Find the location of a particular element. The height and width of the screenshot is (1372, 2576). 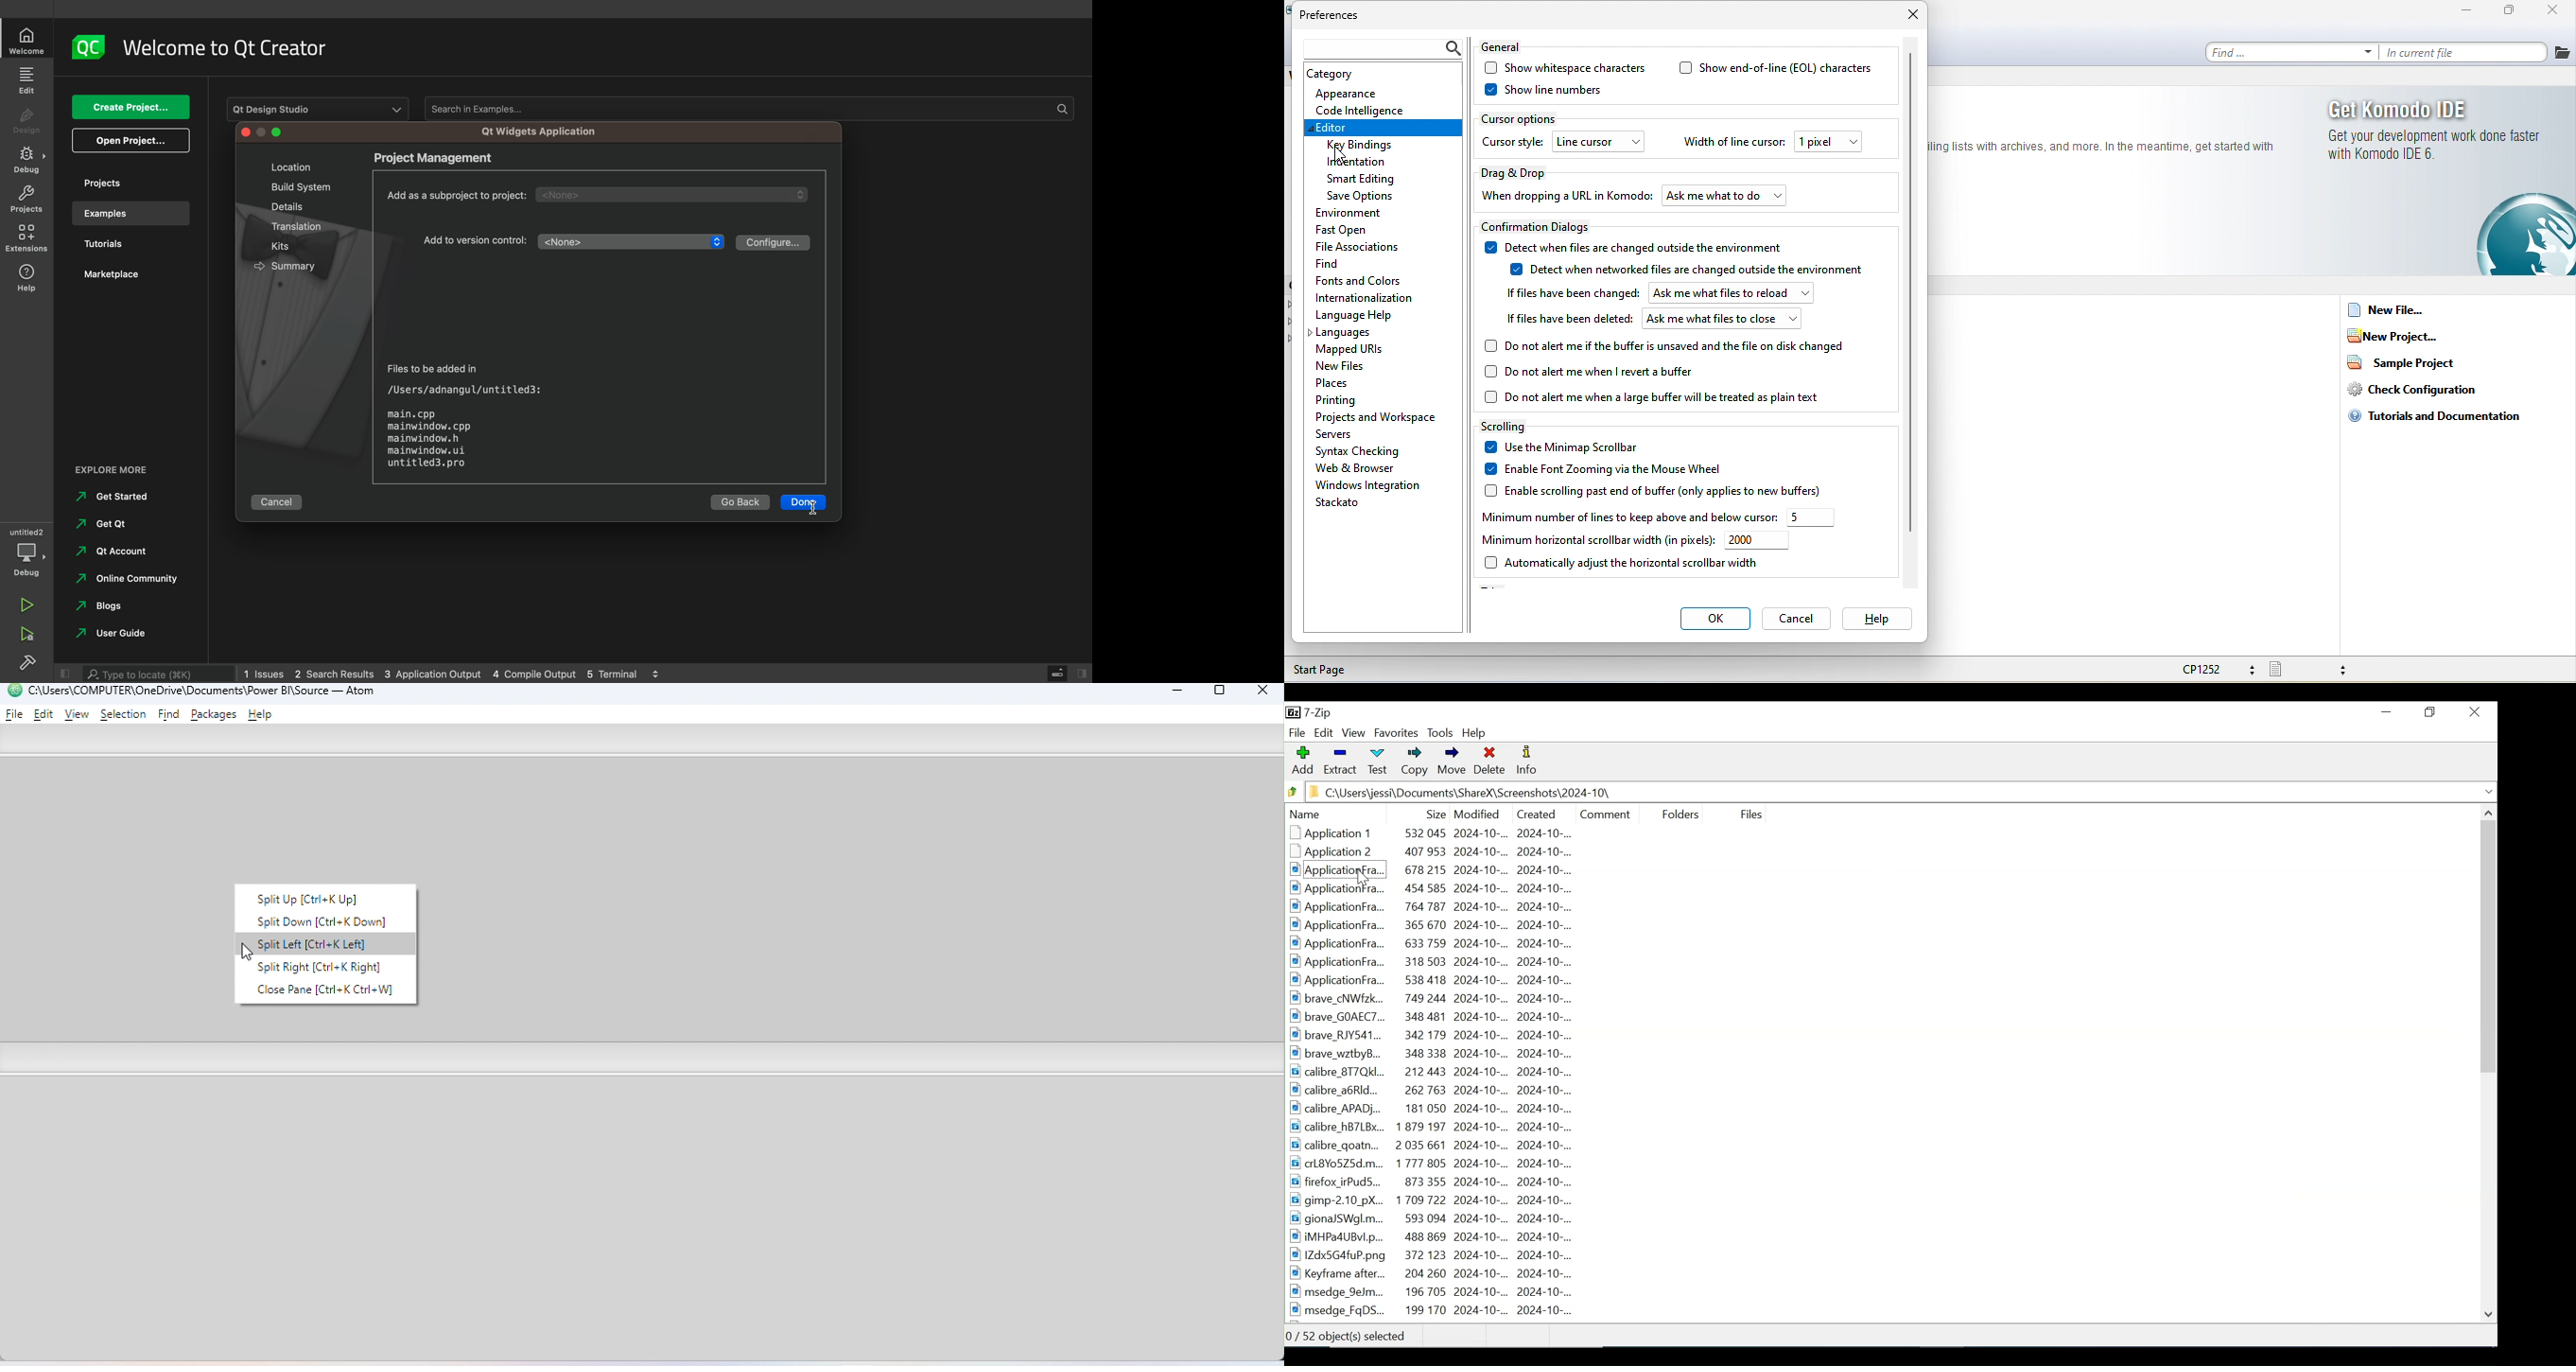

location is located at coordinates (286, 167).